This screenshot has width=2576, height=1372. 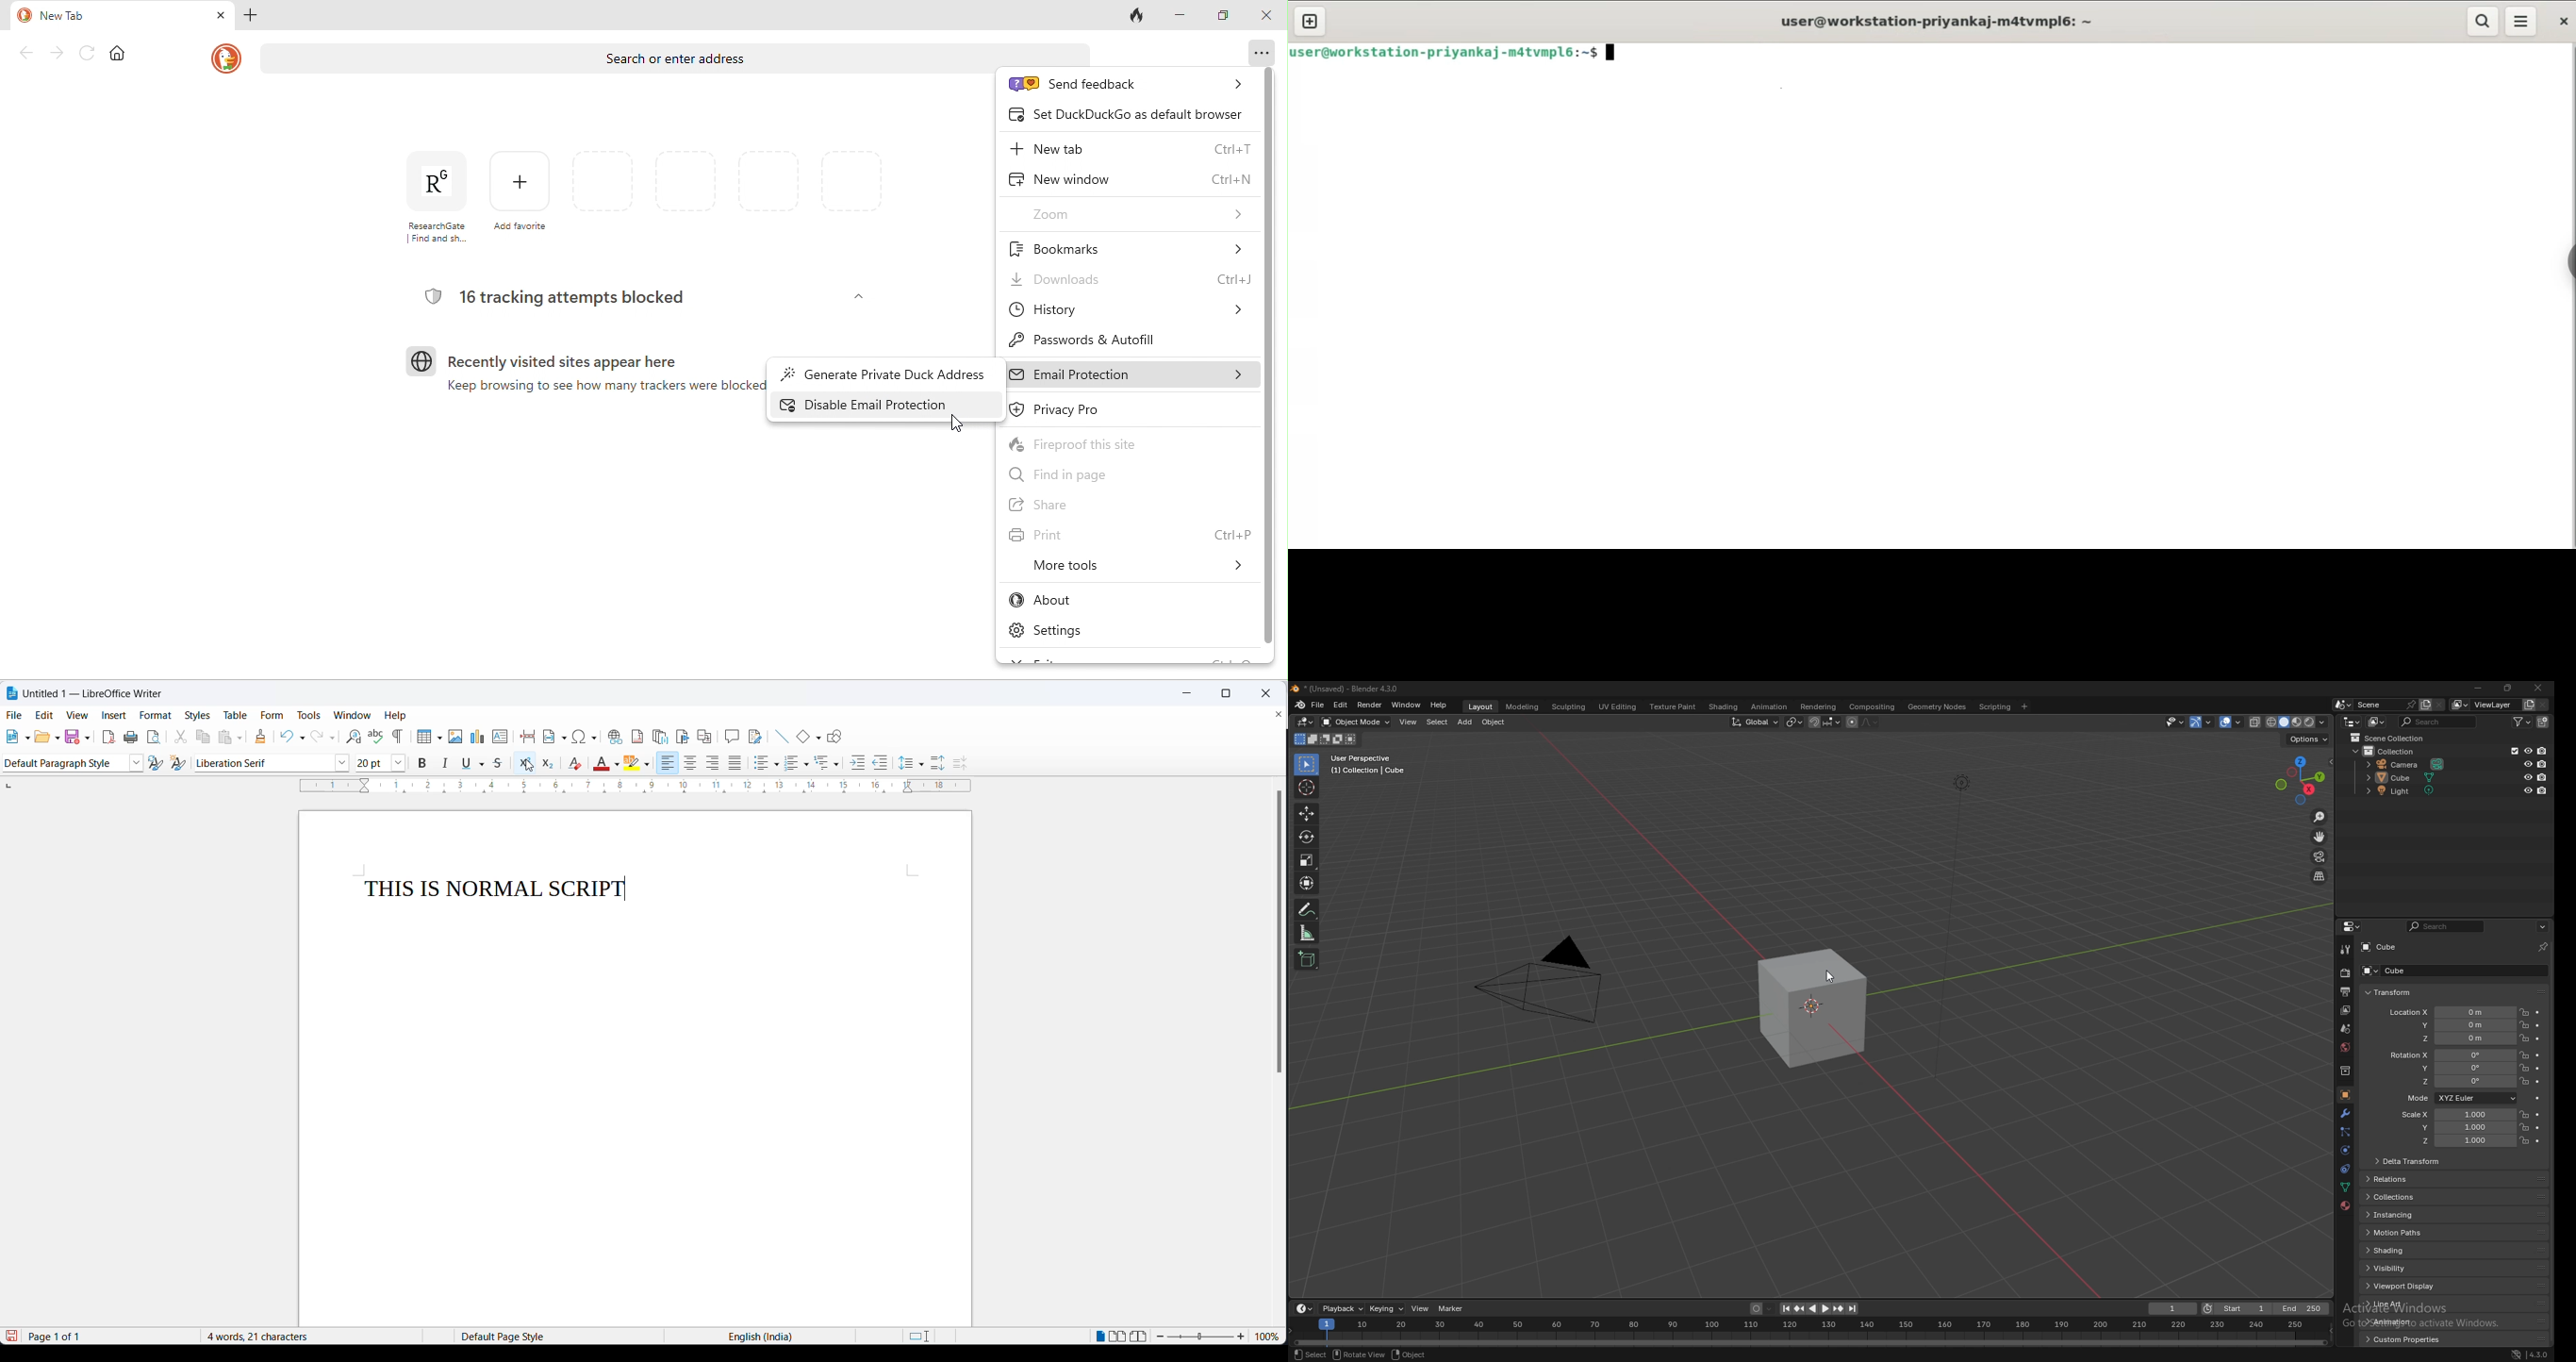 What do you see at coordinates (1820, 1309) in the screenshot?
I see `play animation` at bounding box center [1820, 1309].